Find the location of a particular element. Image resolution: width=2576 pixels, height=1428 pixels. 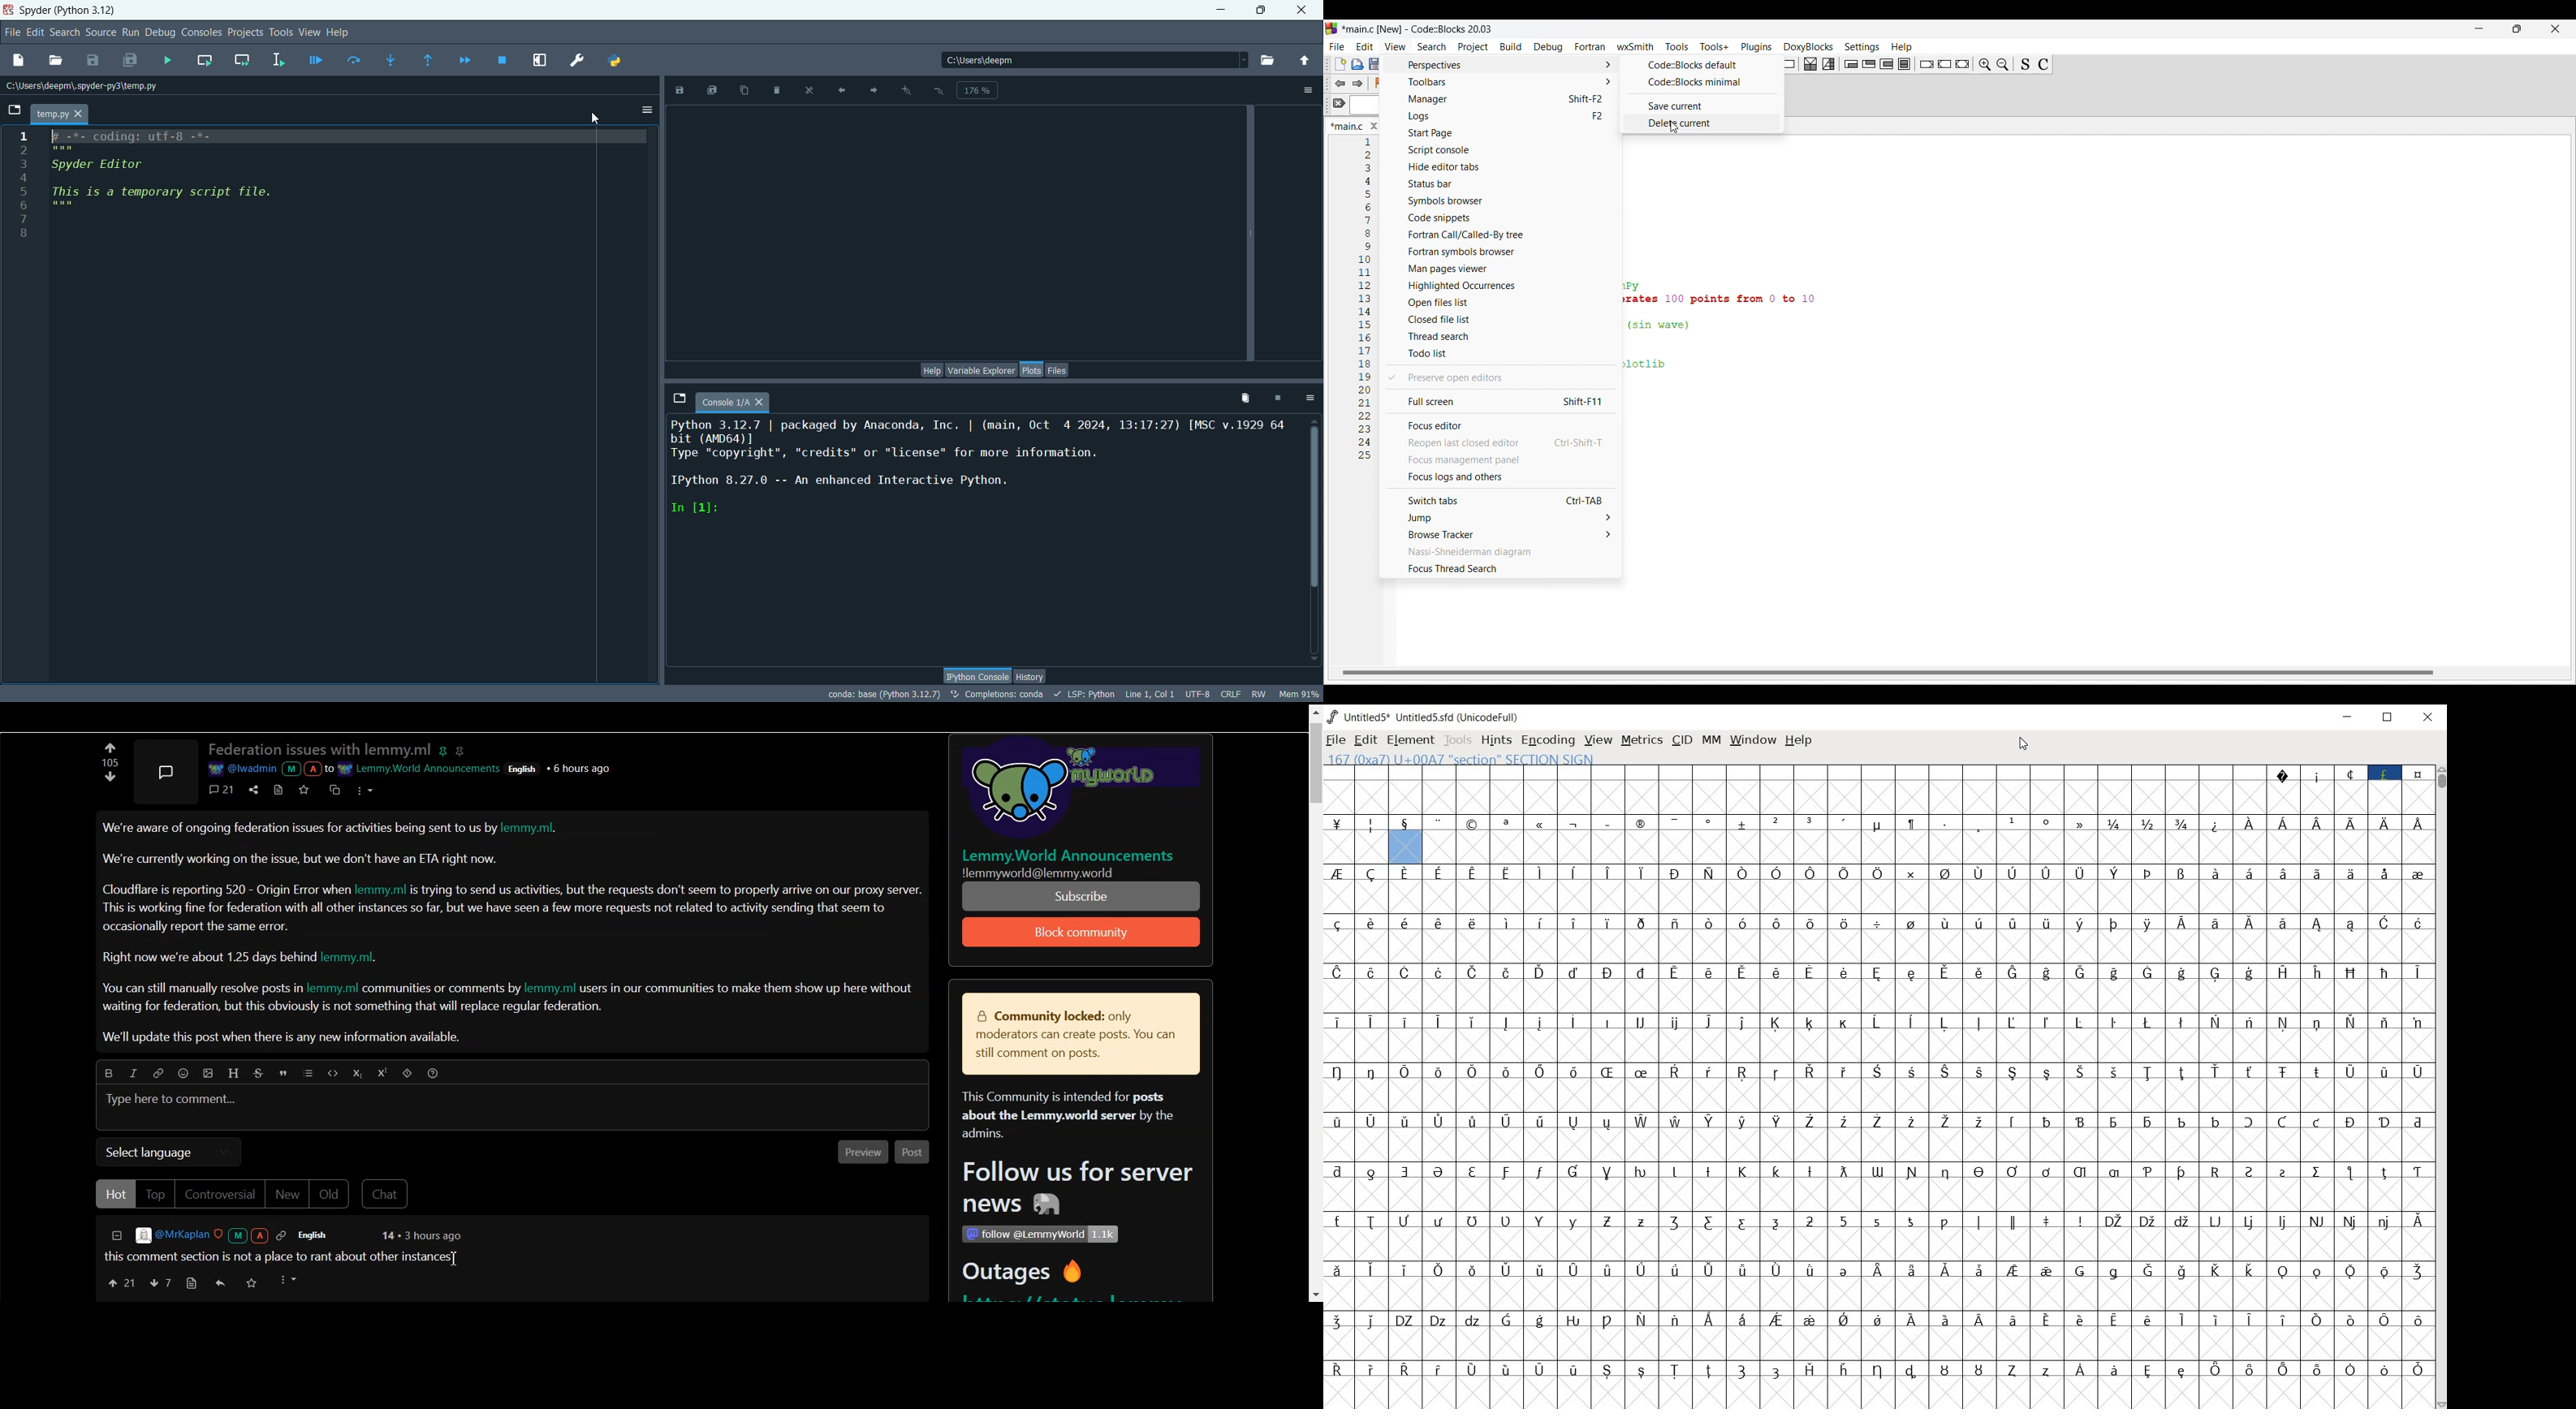

Full screen is located at coordinates (1499, 400).